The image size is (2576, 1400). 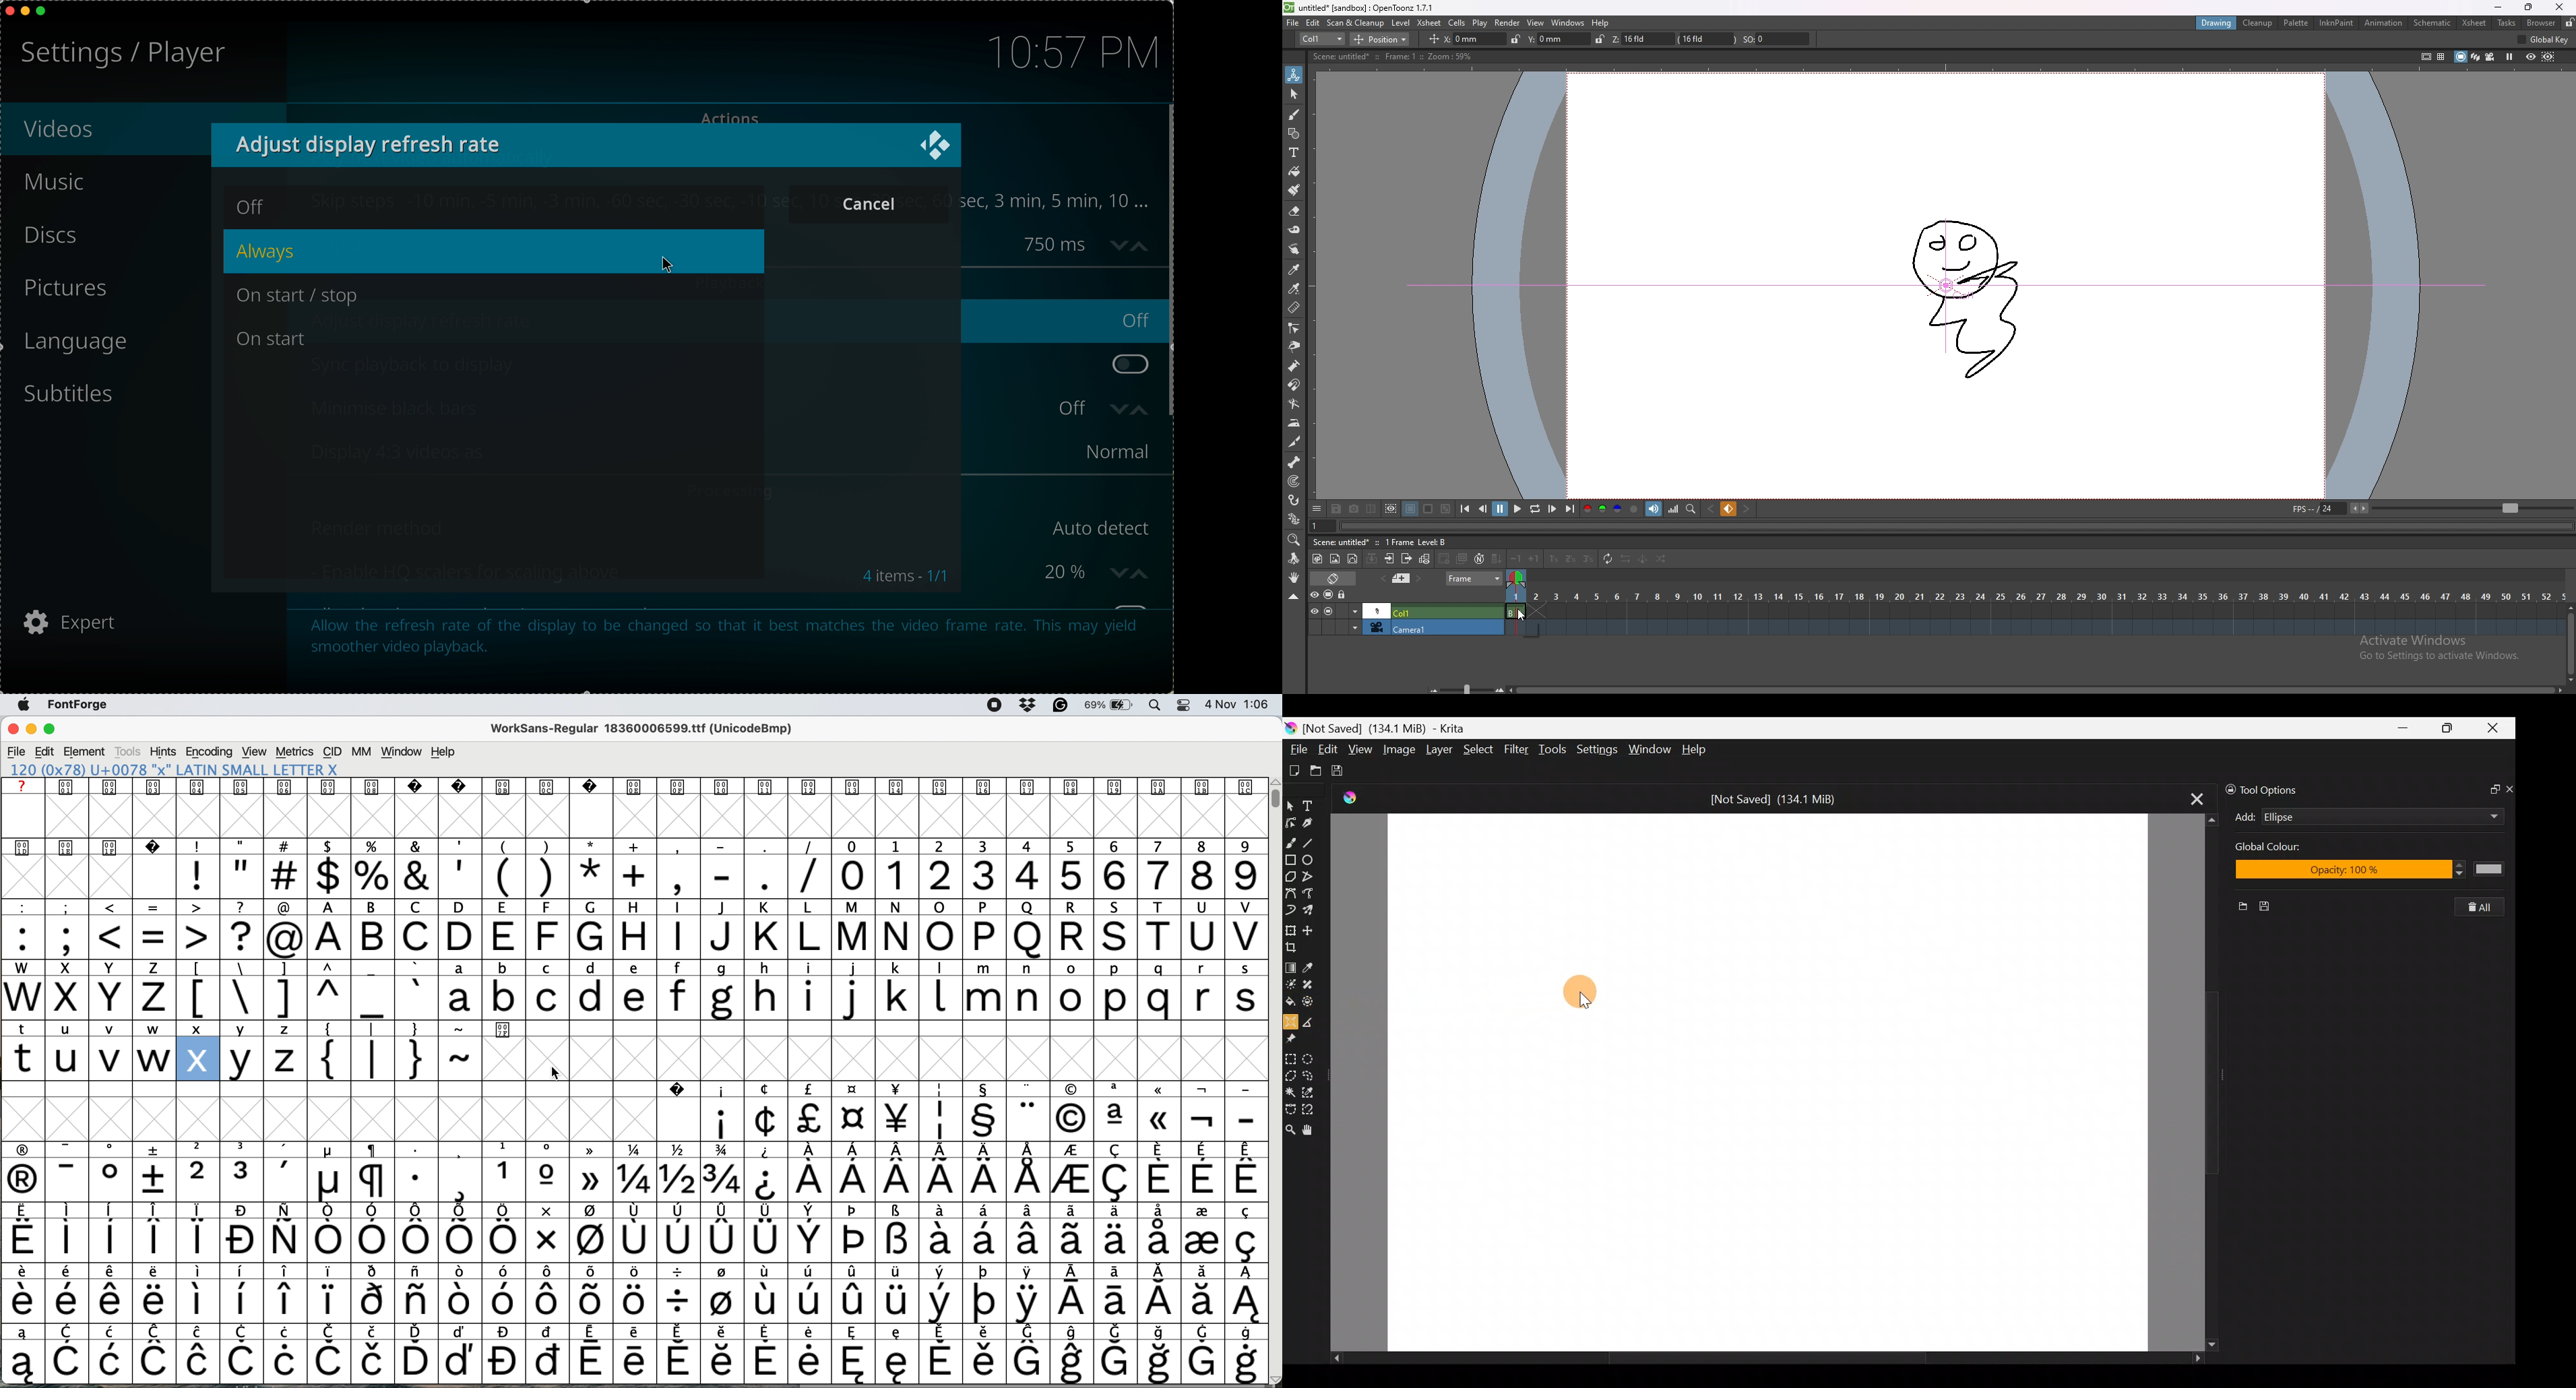 I want to click on Text tool, so click(x=1311, y=803).